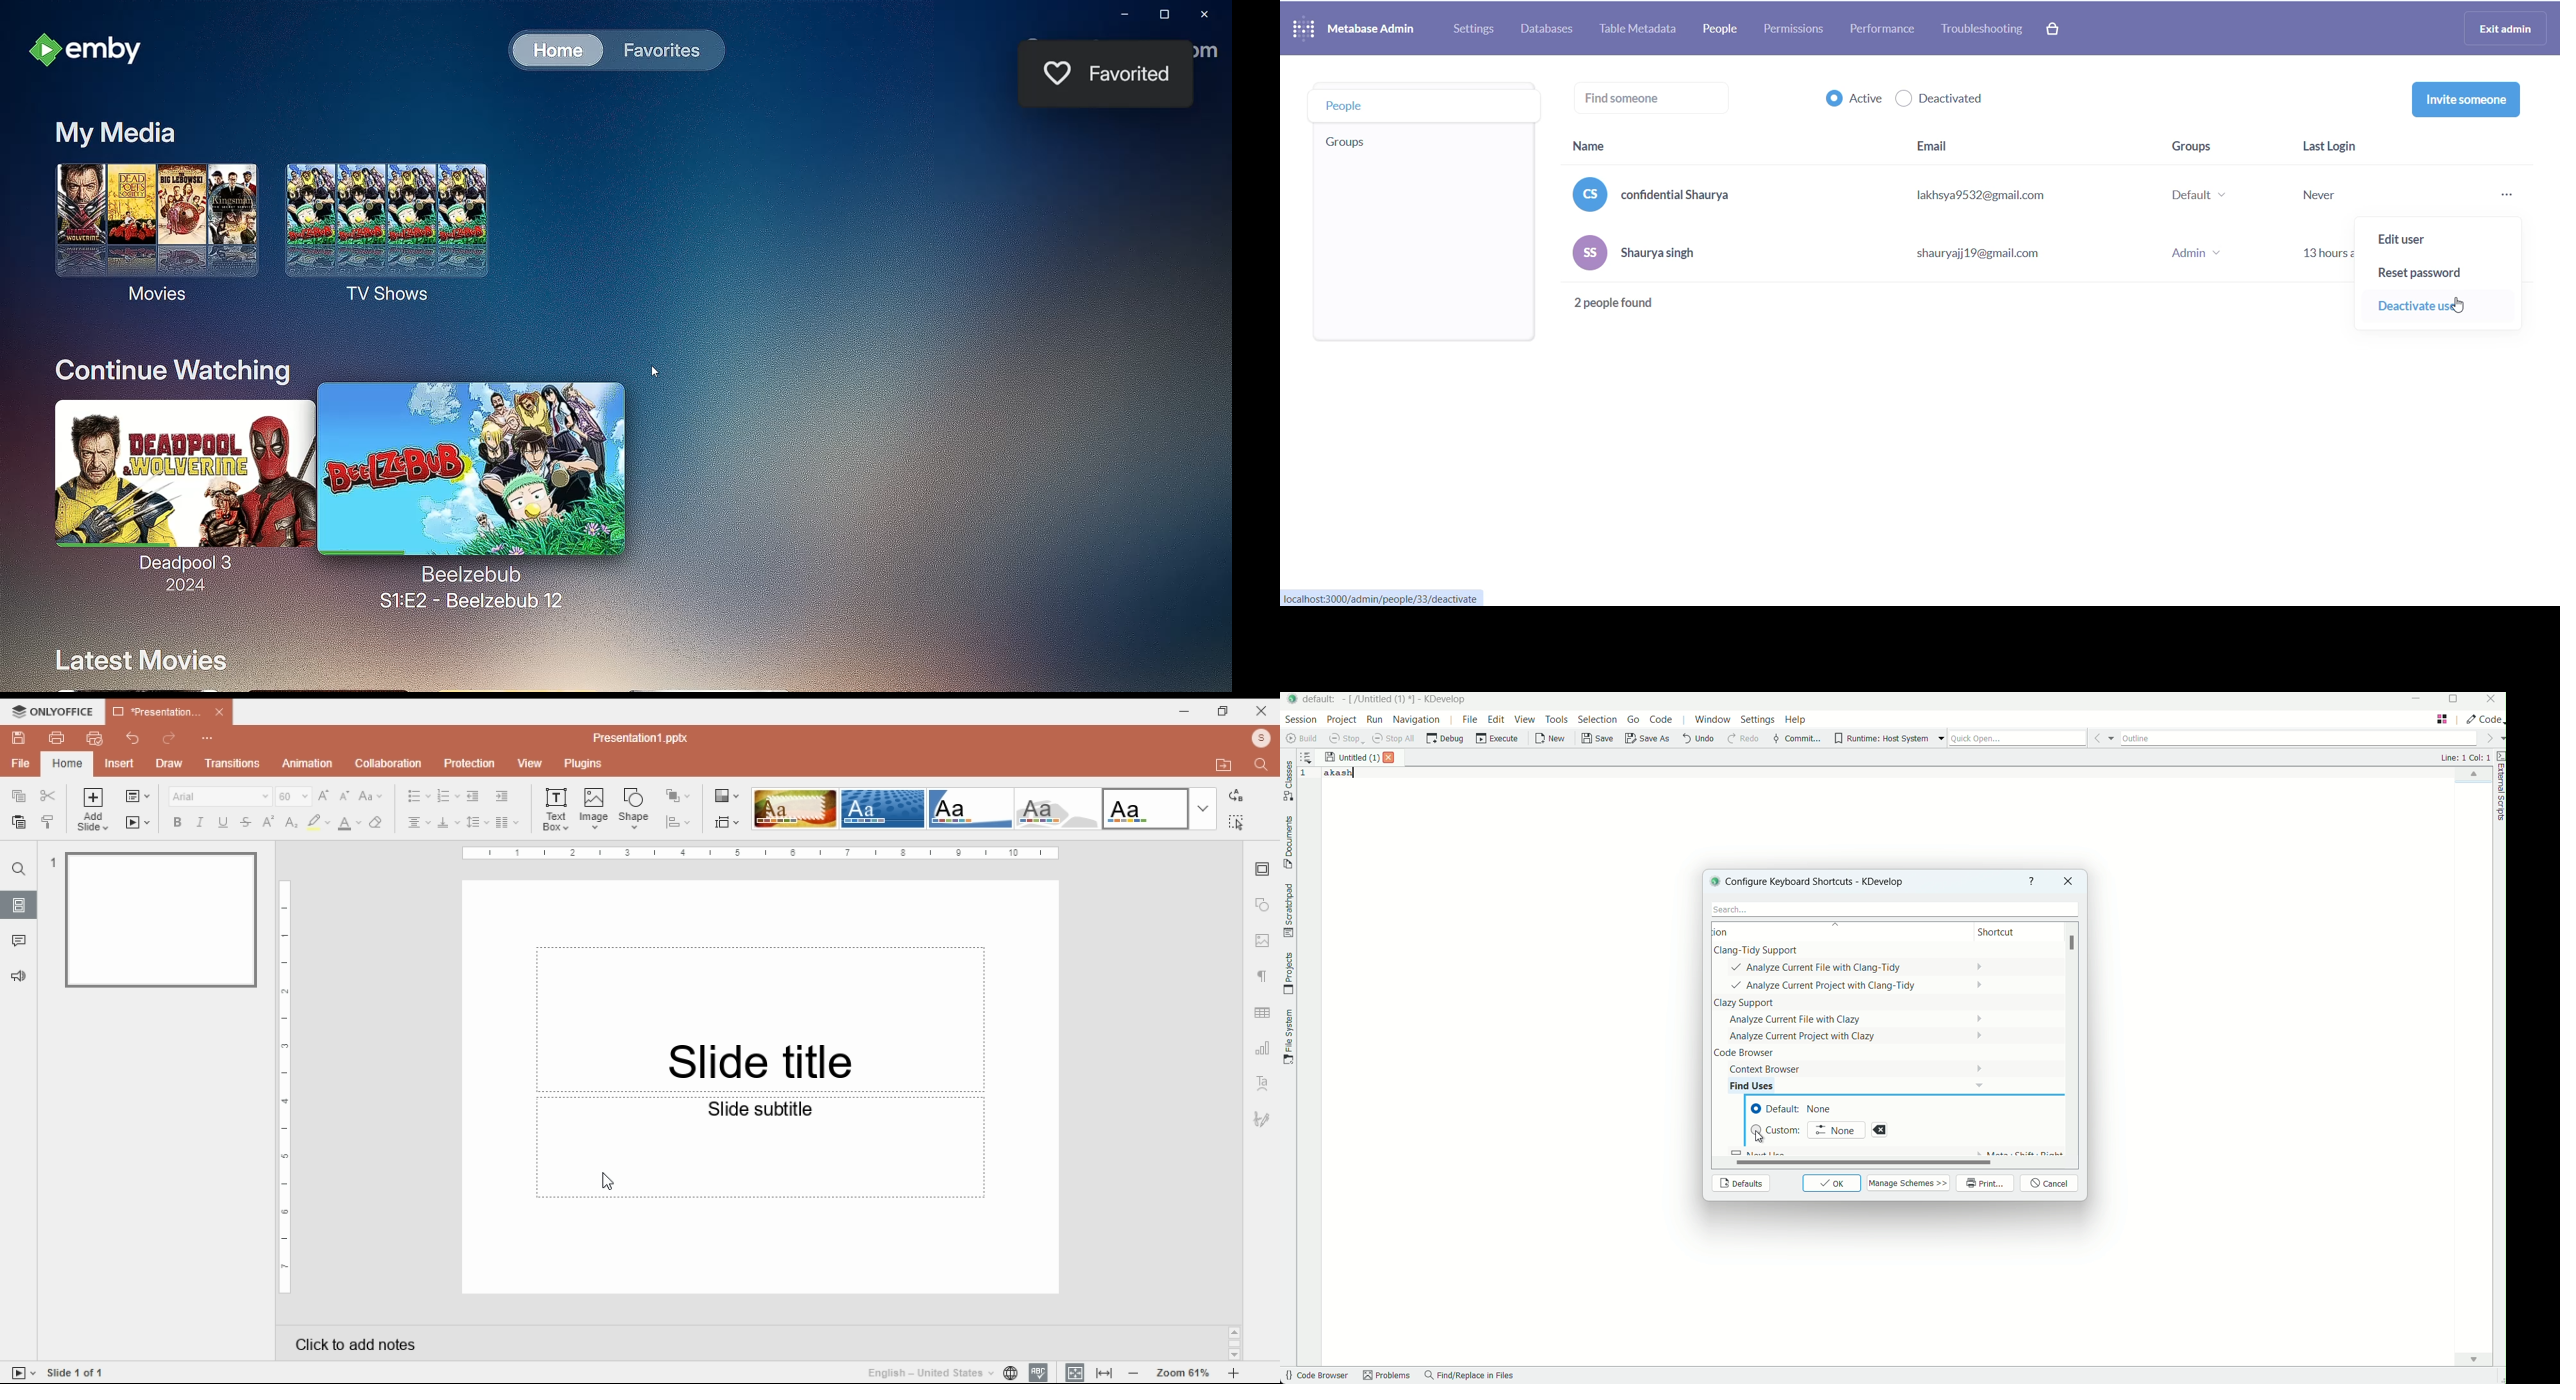 This screenshot has height=1400, width=2576. What do you see at coordinates (286, 1088) in the screenshot?
I see `Page Scale` at bounding box center [286, 1088].